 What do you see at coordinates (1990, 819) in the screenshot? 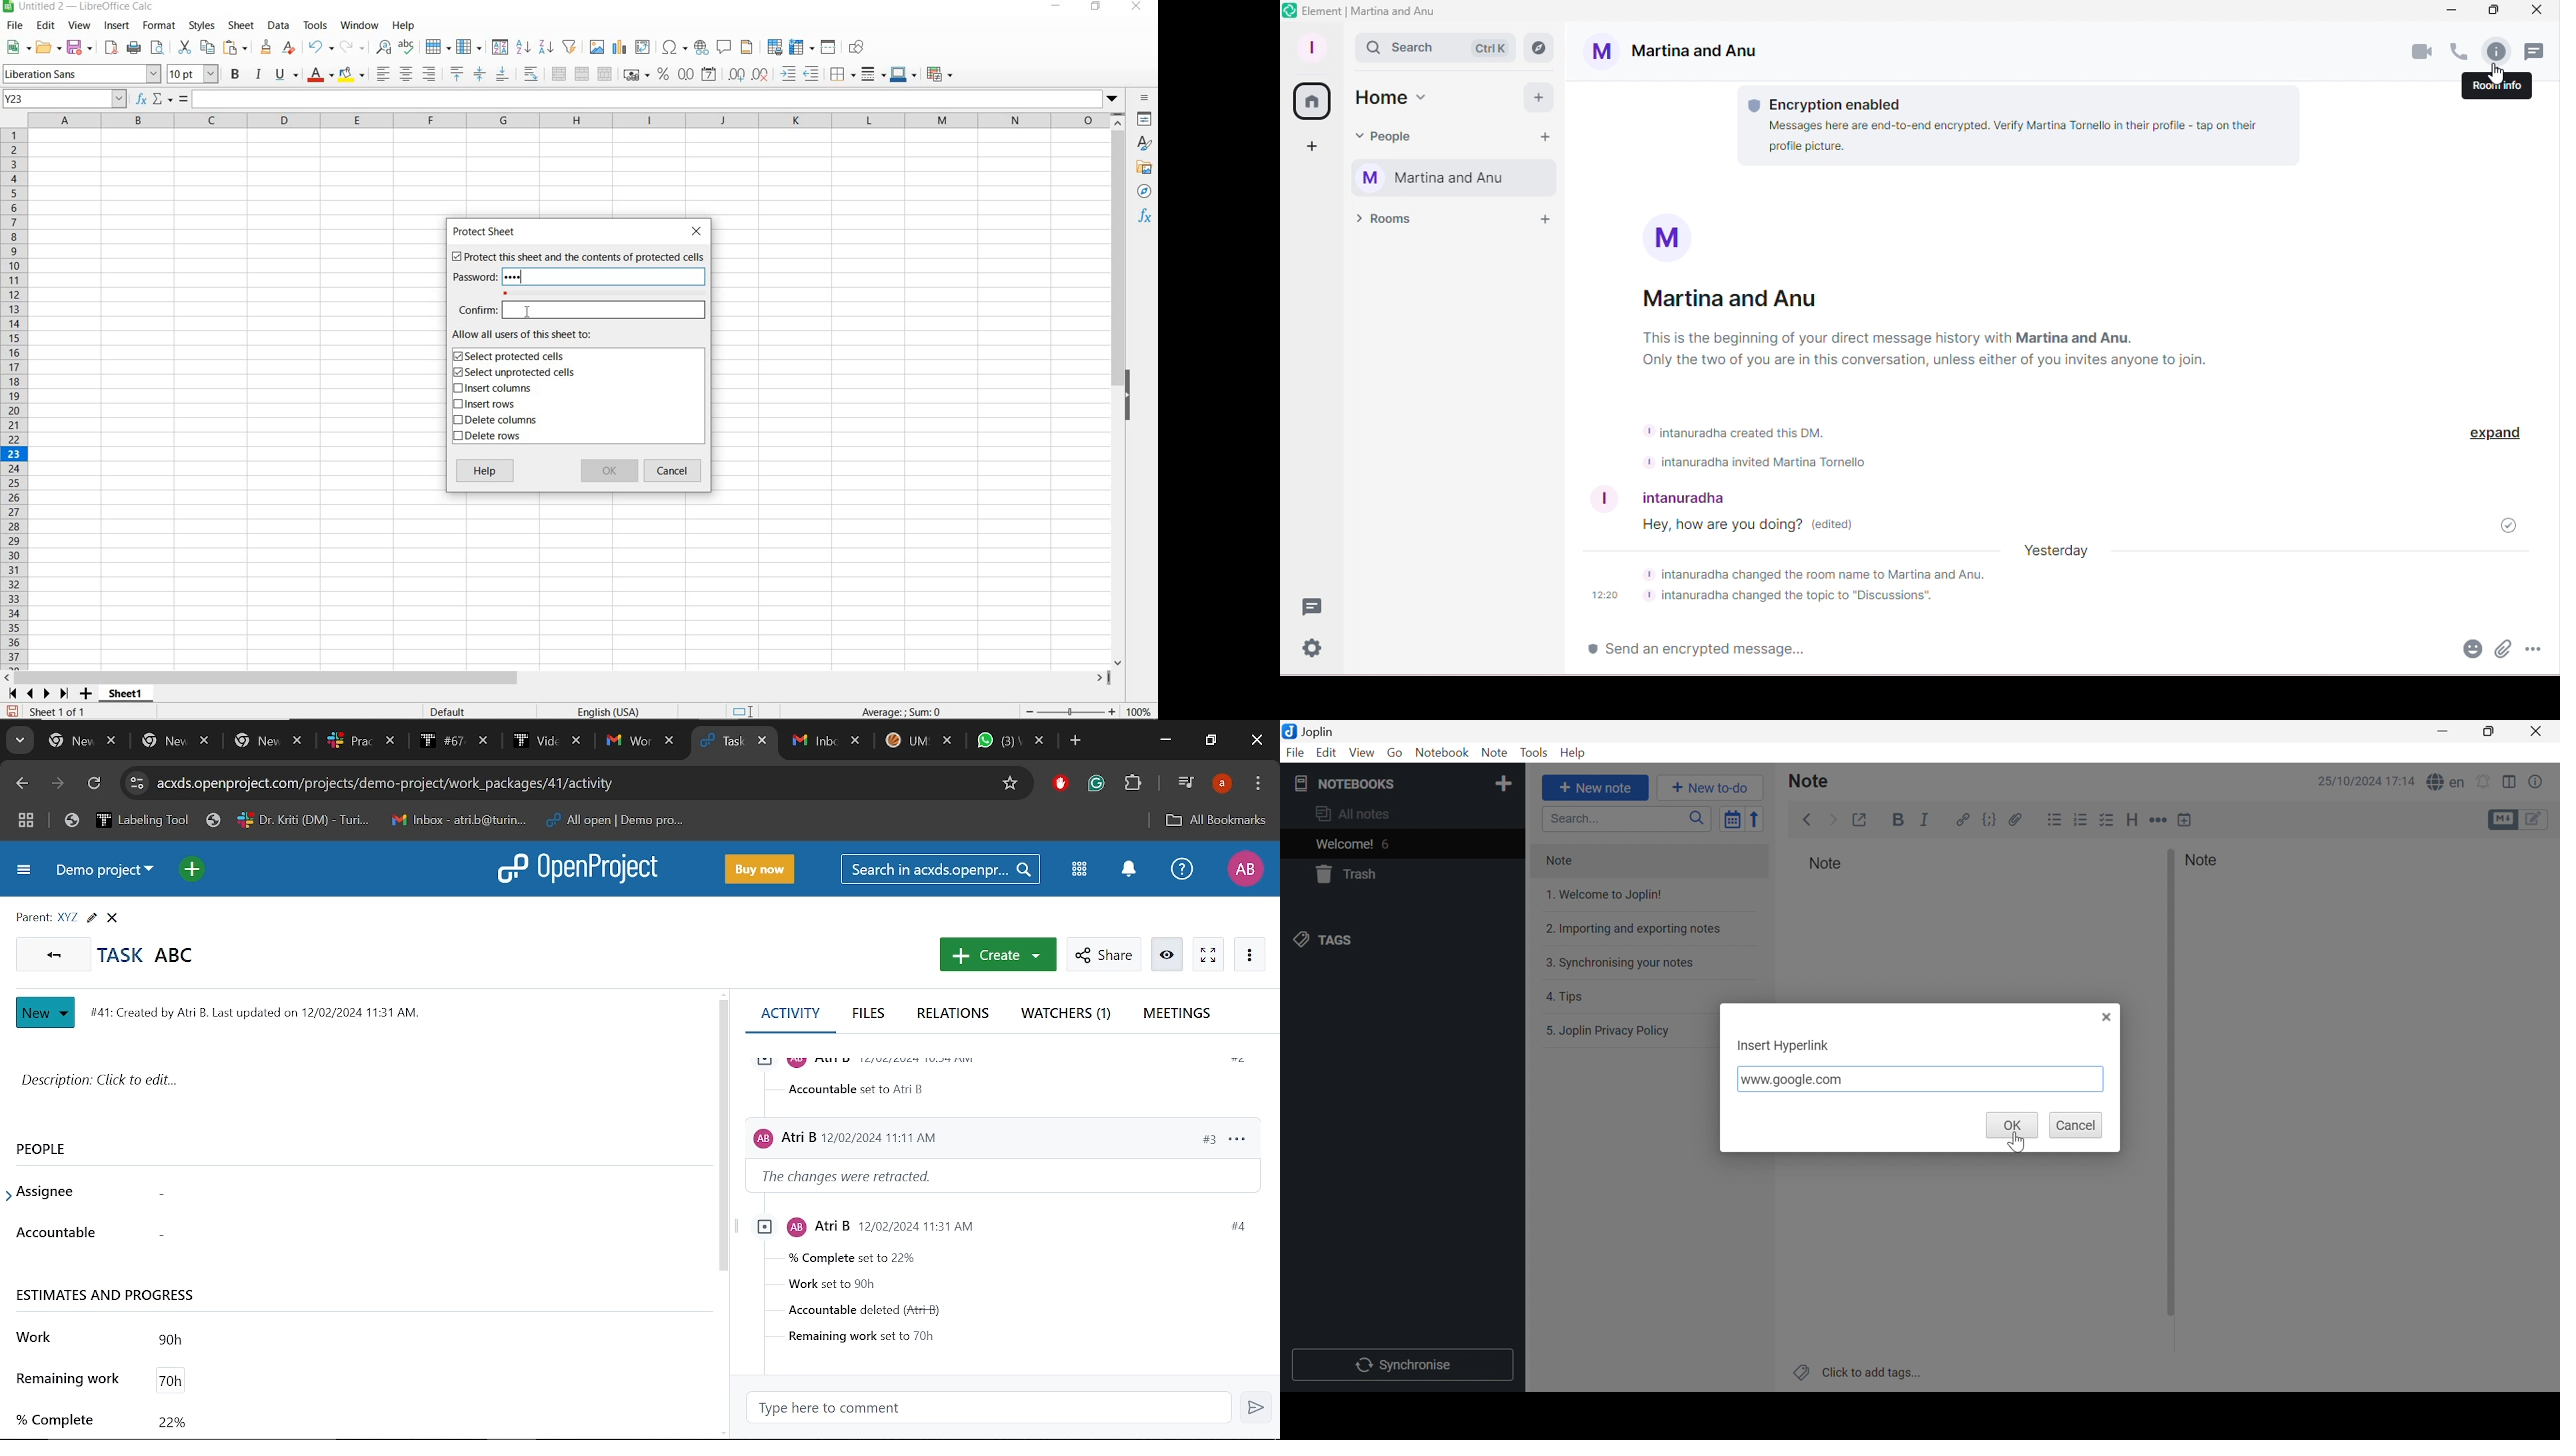
I see `Code` at bounding box center [1990, 819].